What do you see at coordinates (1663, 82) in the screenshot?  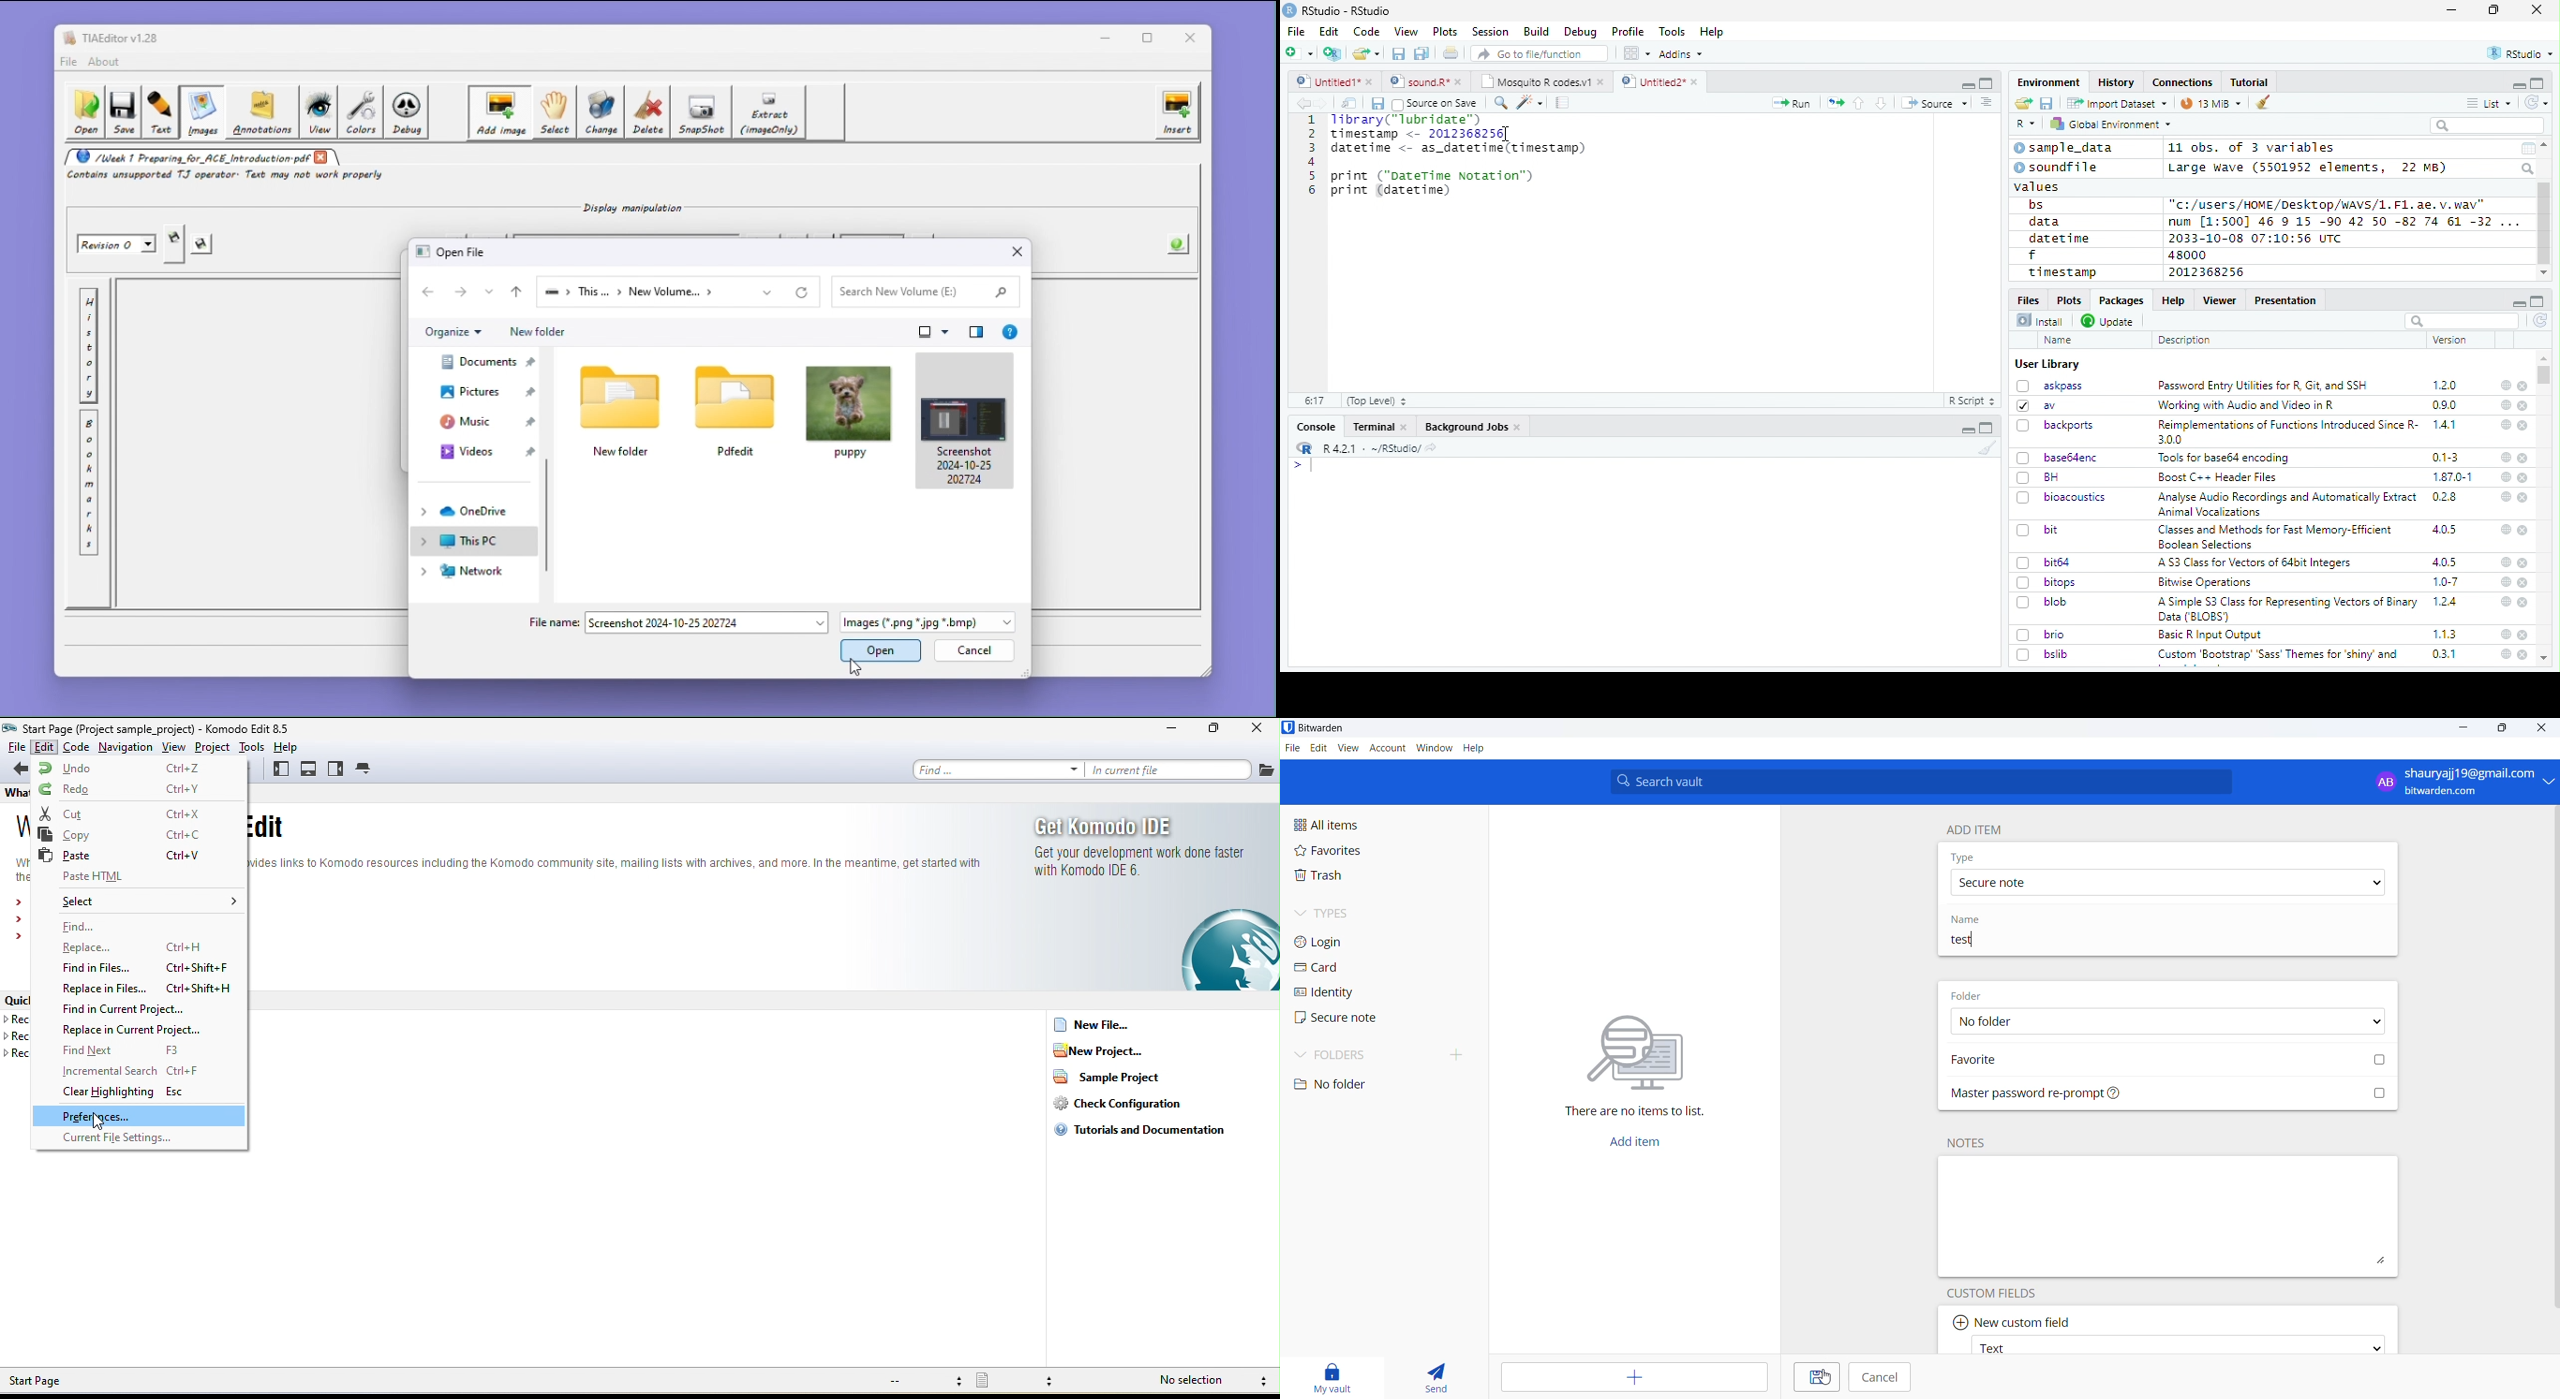 I see `Untitled2*` at bounding box center [1663, 82].